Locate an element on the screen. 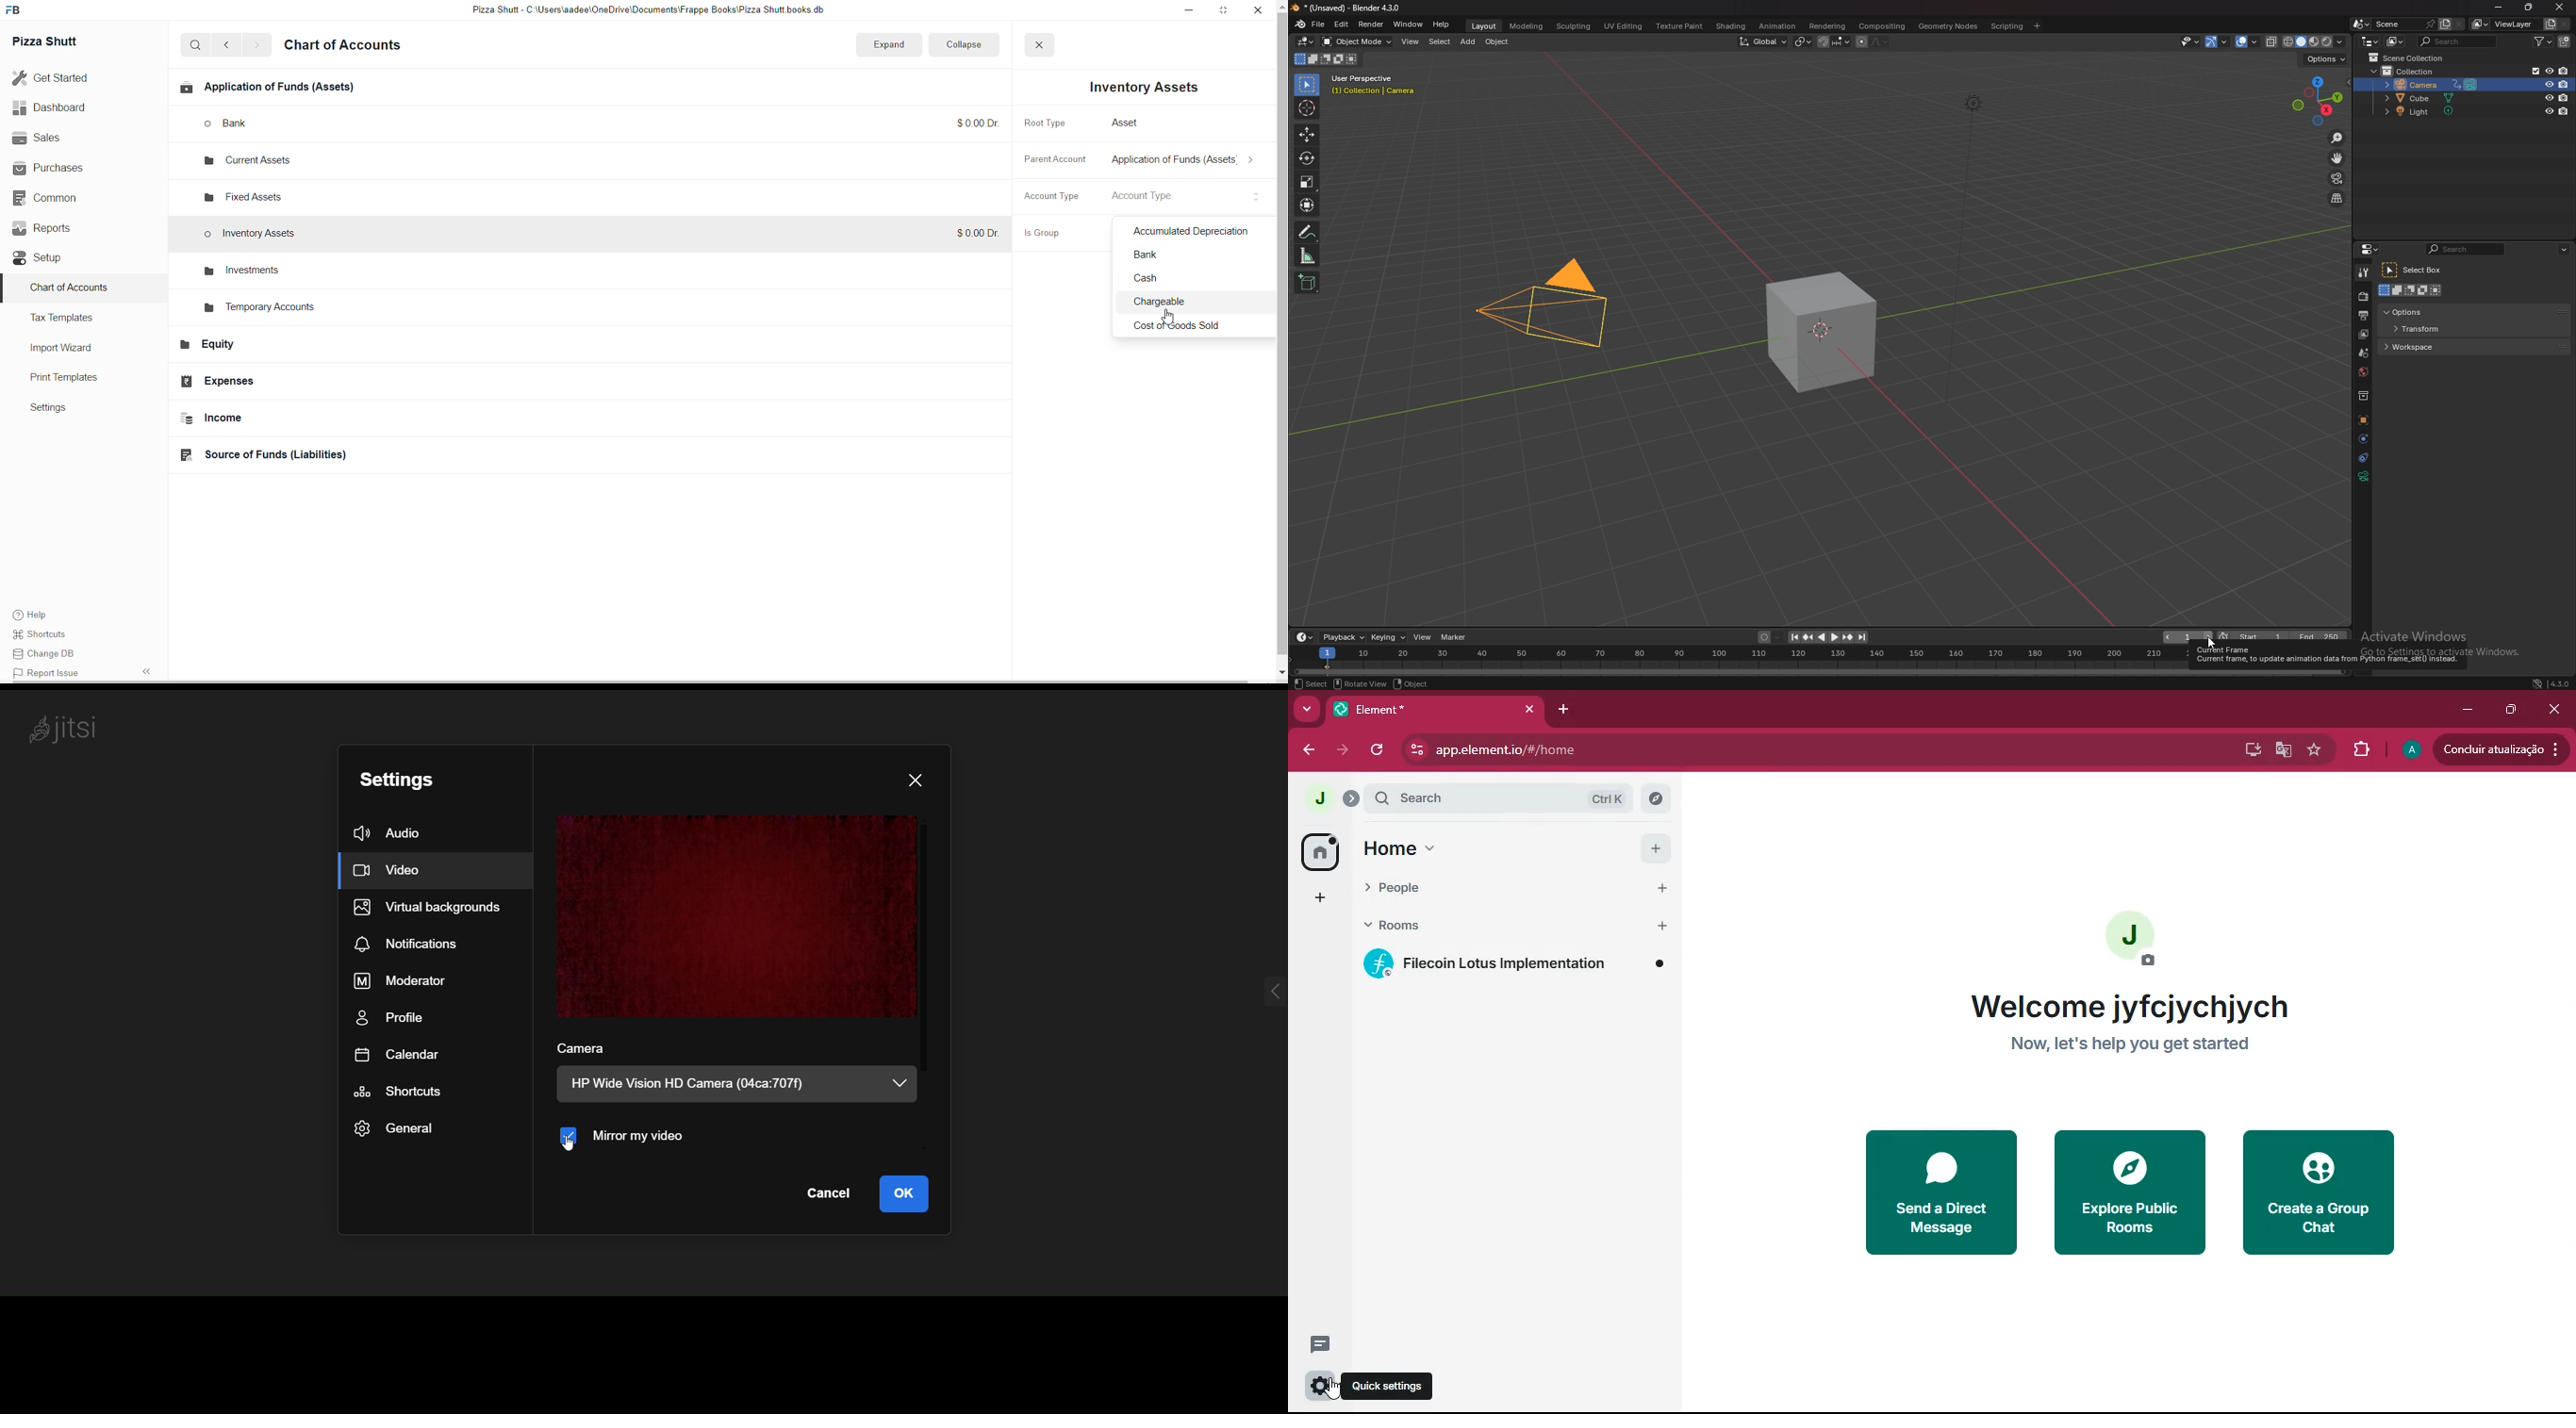 This screenshot has height=1428, width=2576. ok is located at coordinates (908, 1194).